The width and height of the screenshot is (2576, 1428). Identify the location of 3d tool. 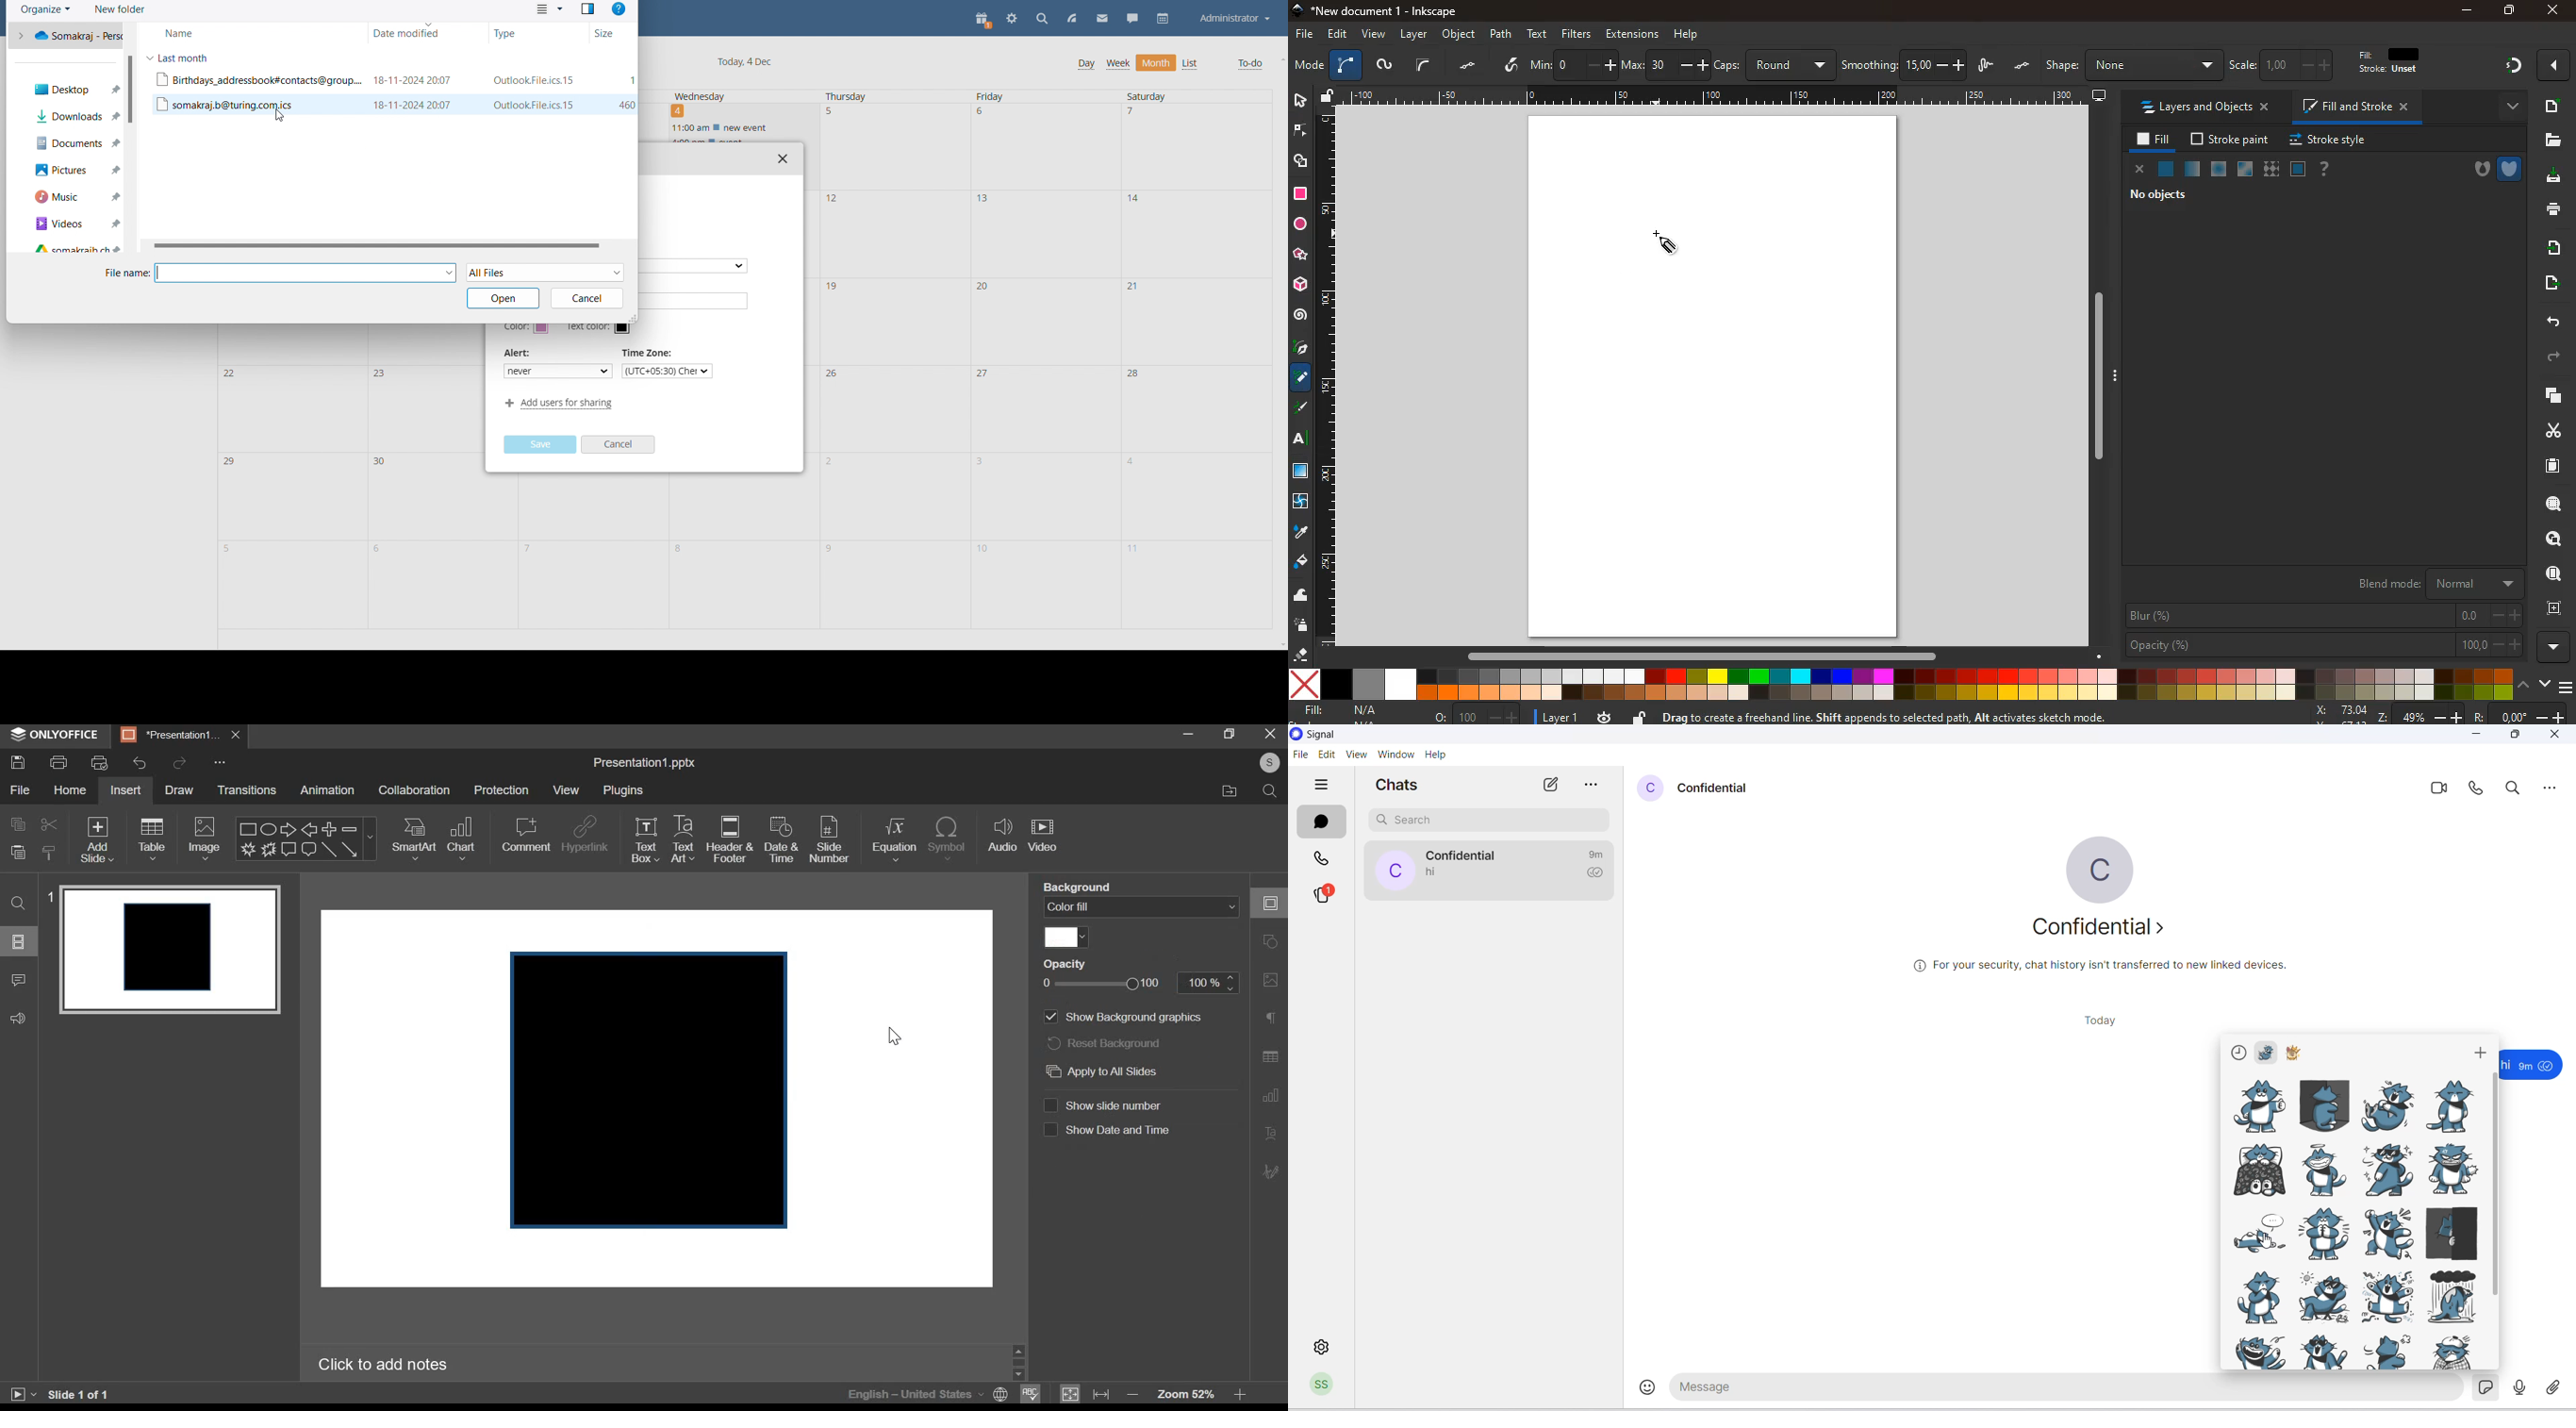
(1299, 285).